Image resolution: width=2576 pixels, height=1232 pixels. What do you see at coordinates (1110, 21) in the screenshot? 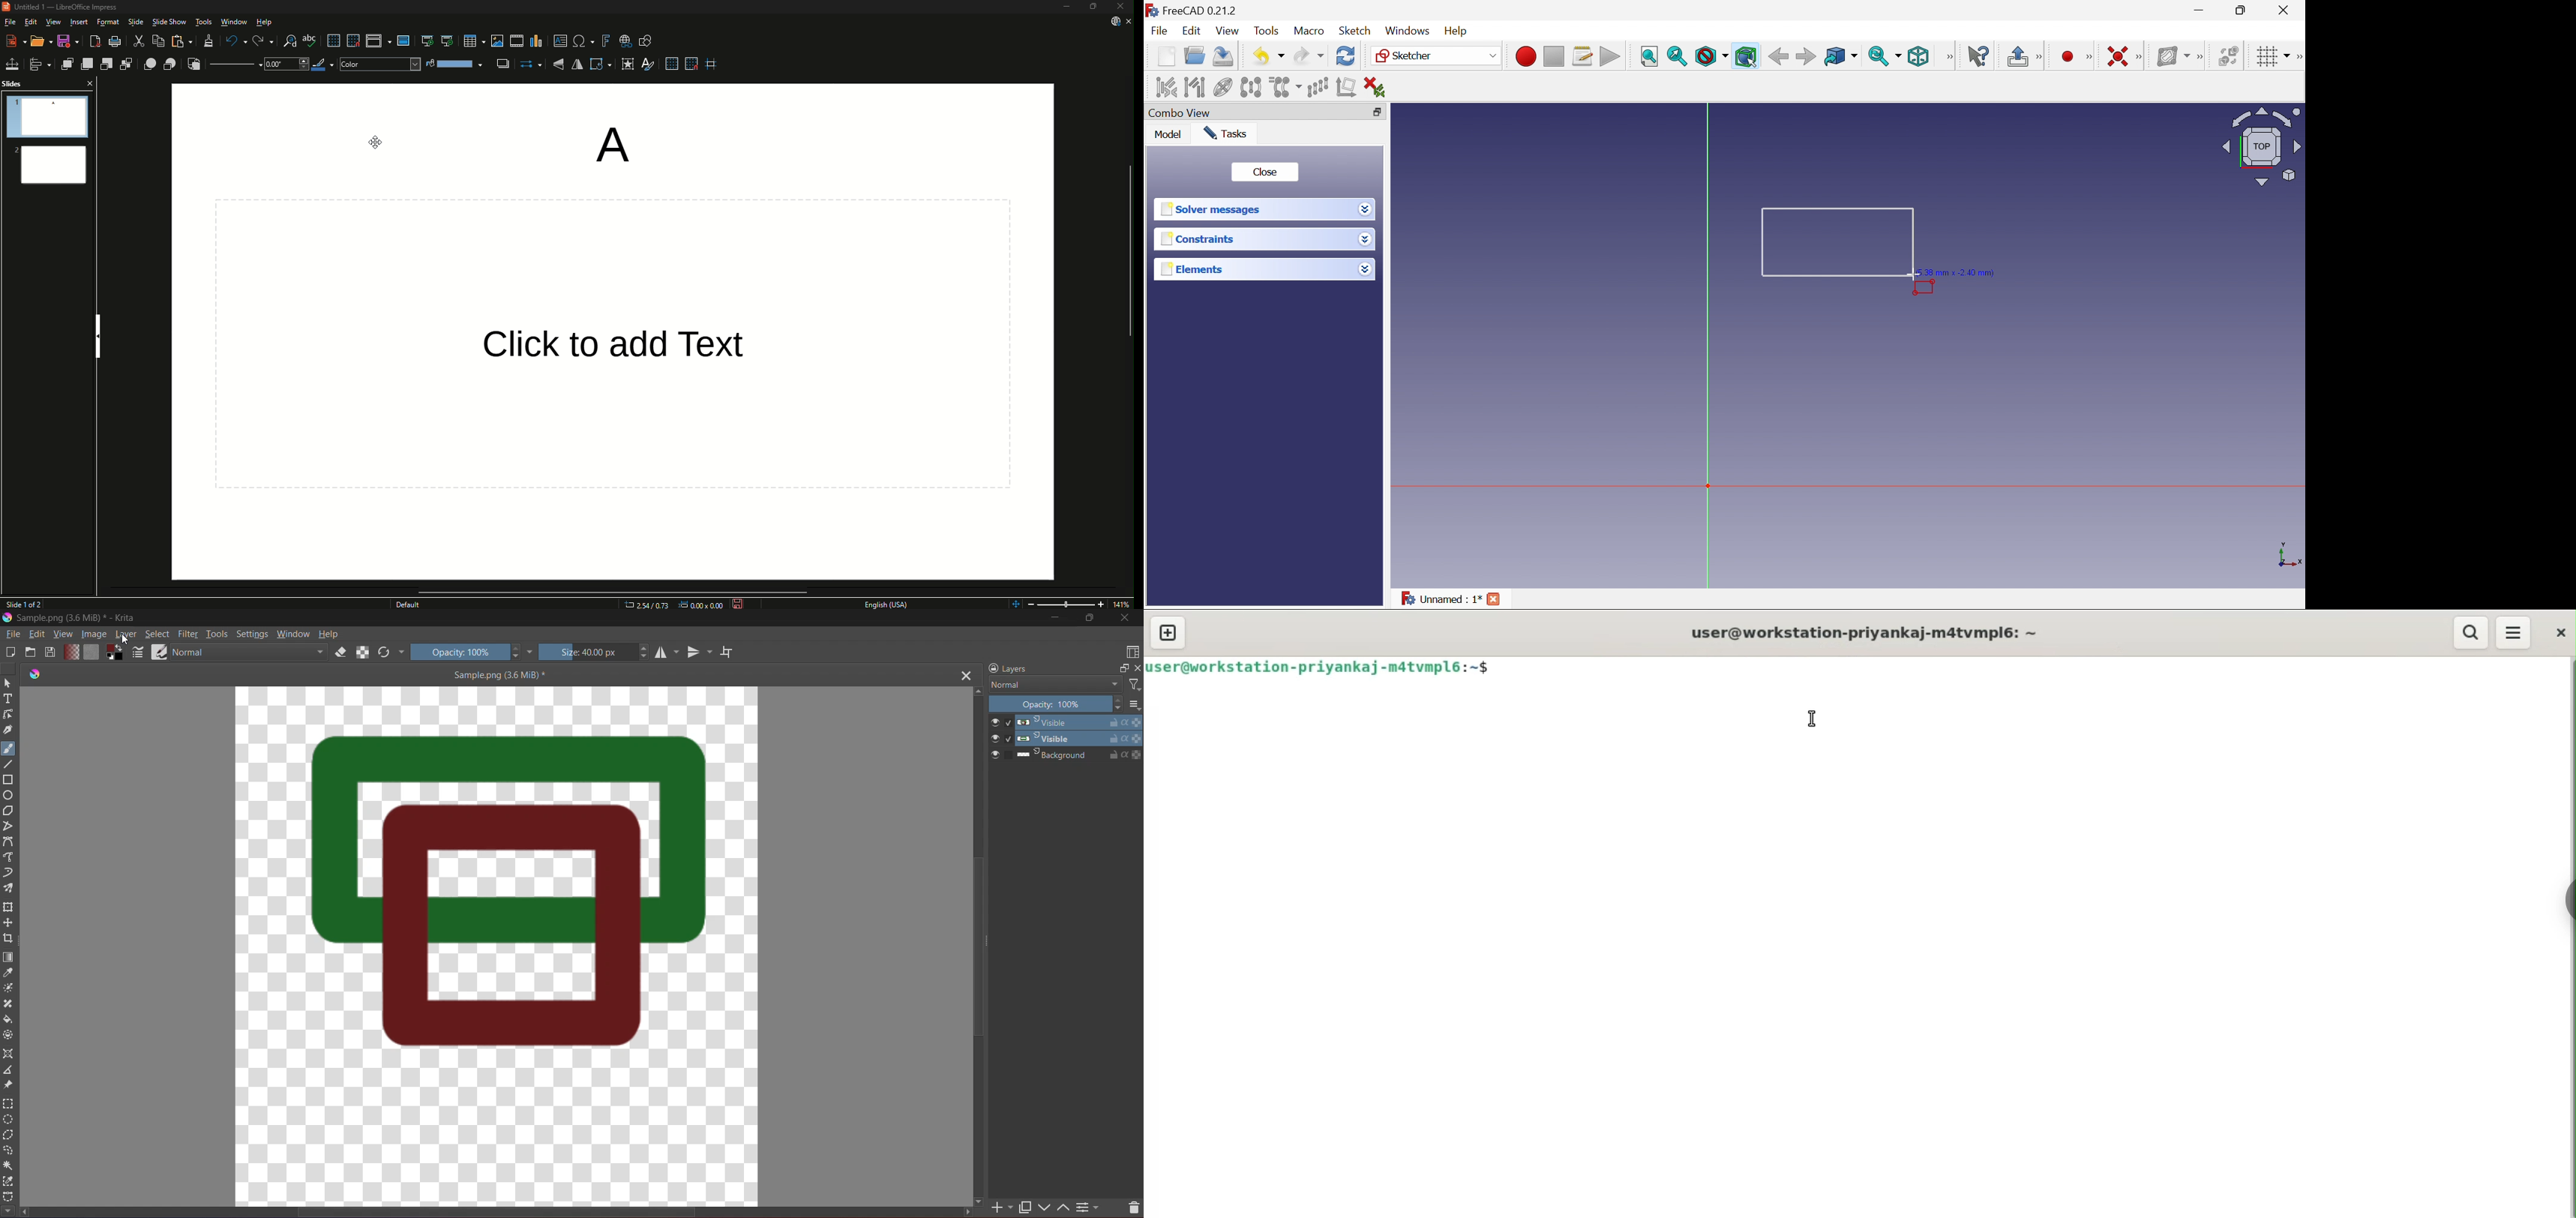
I see `Updates Available` at bounding box center [1110, 21].